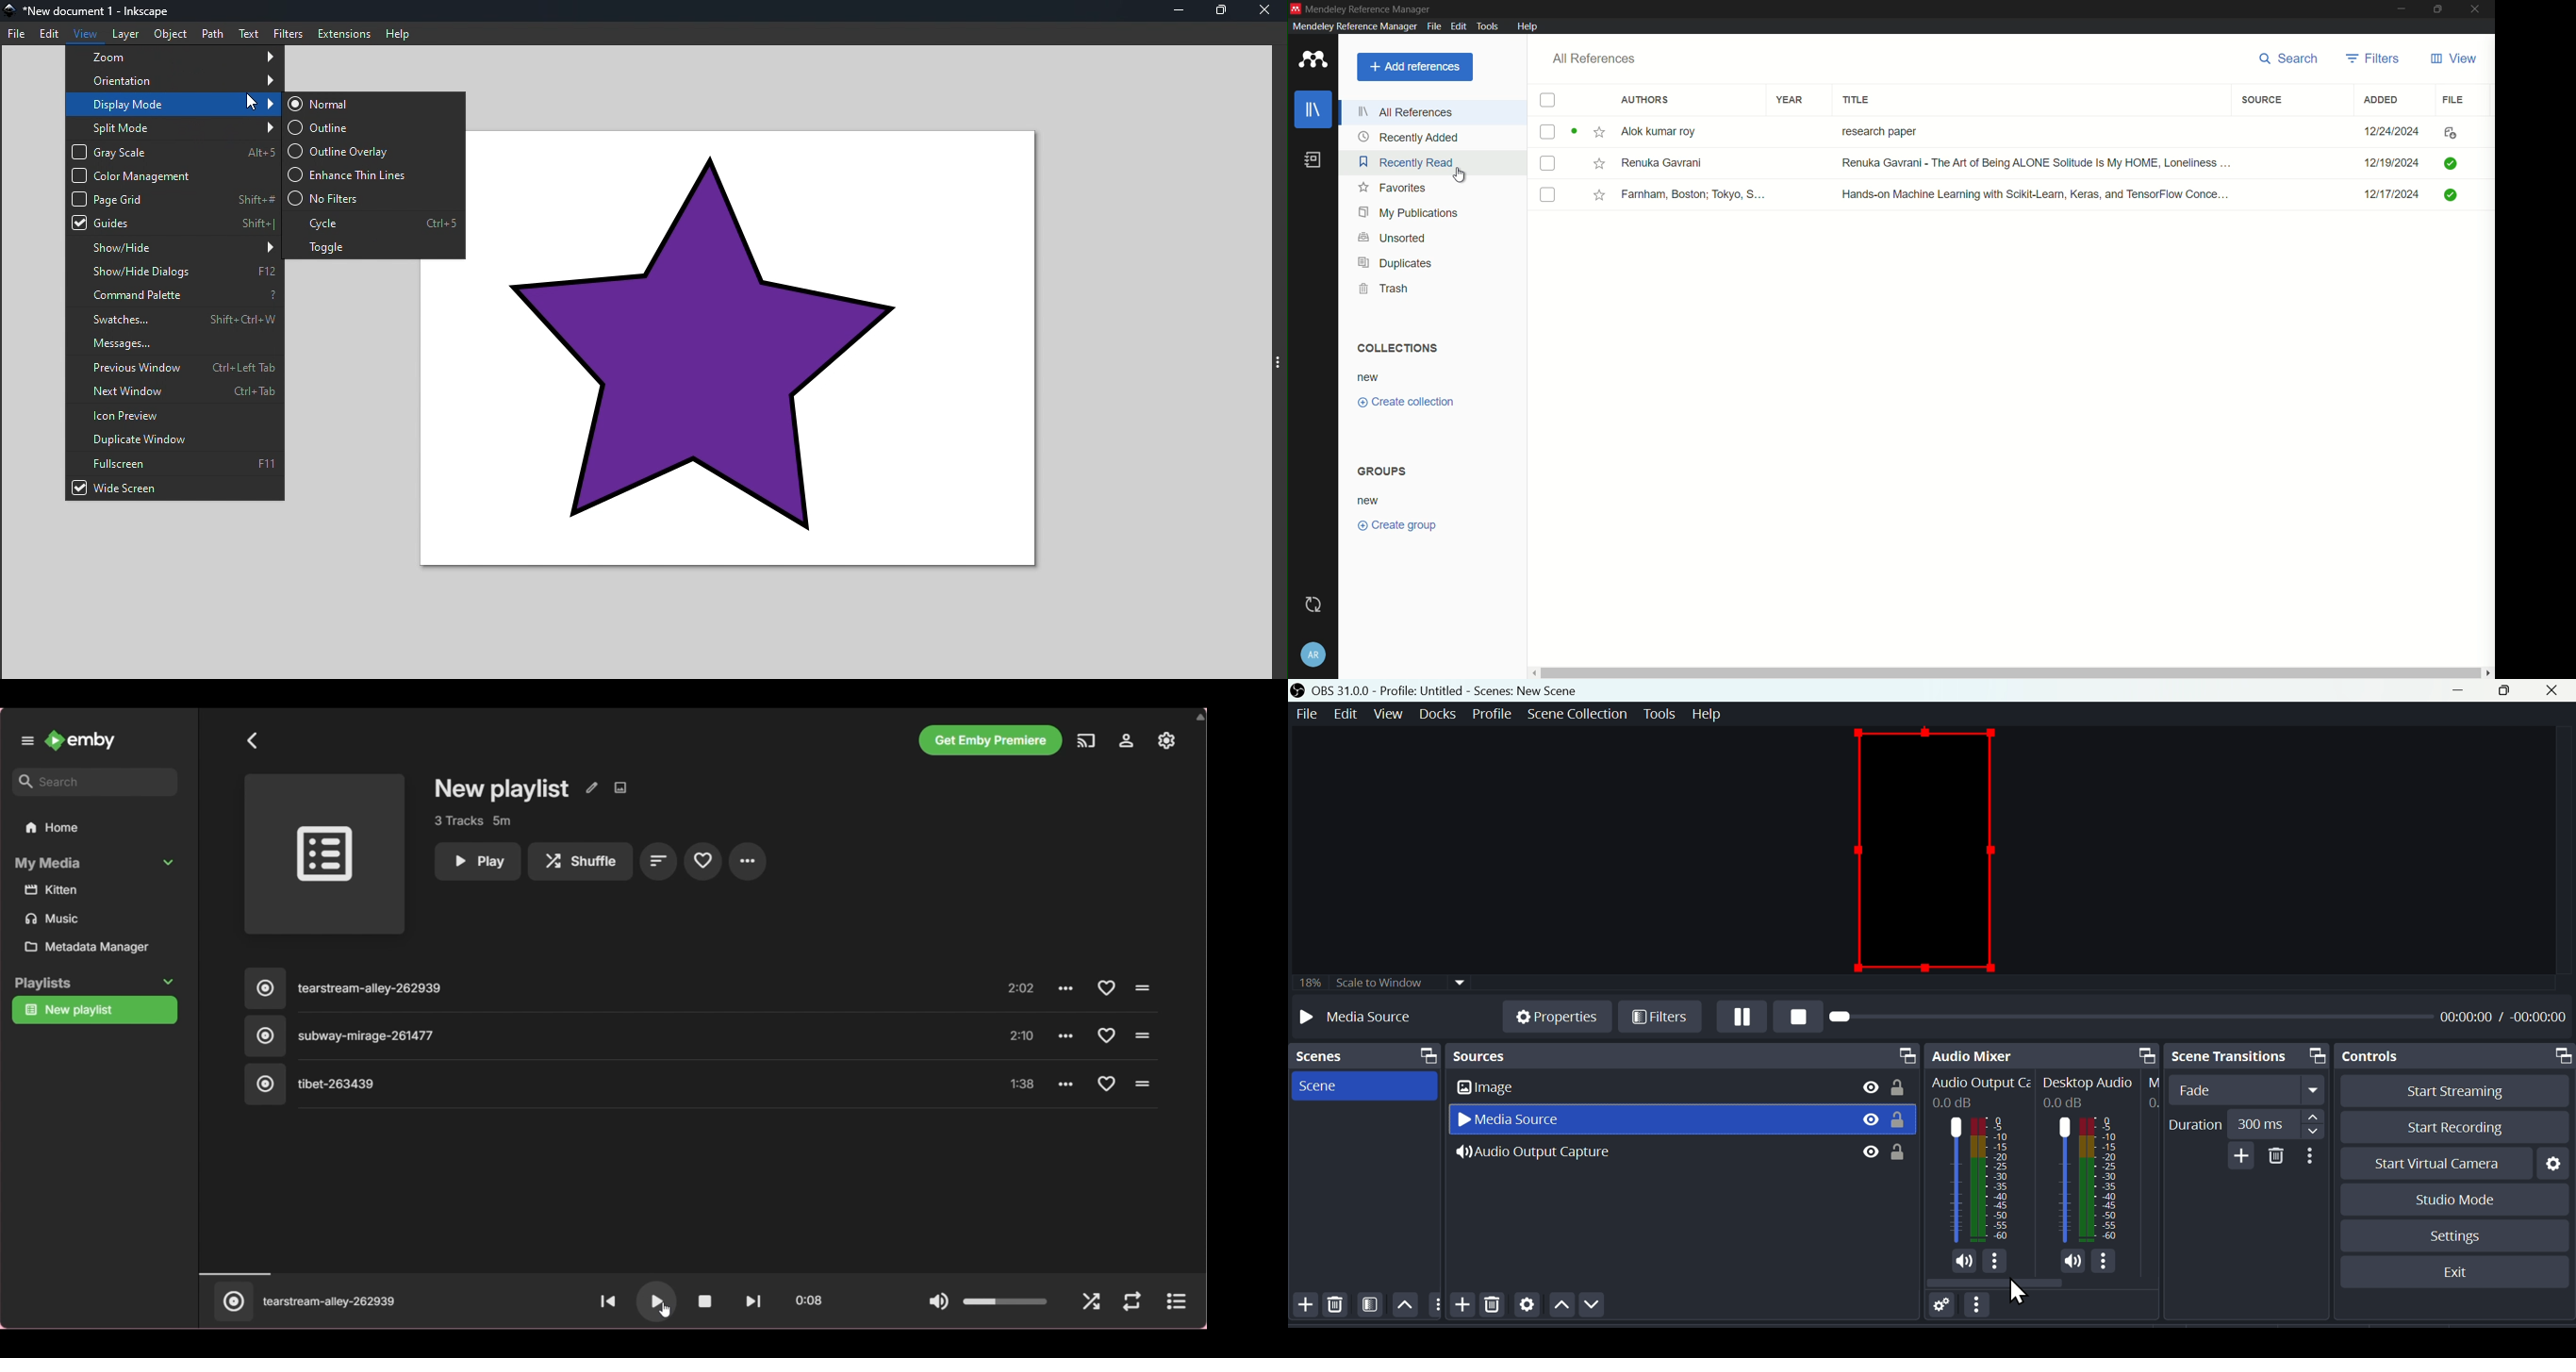  I want to click on maximize, so click(2437, 8).